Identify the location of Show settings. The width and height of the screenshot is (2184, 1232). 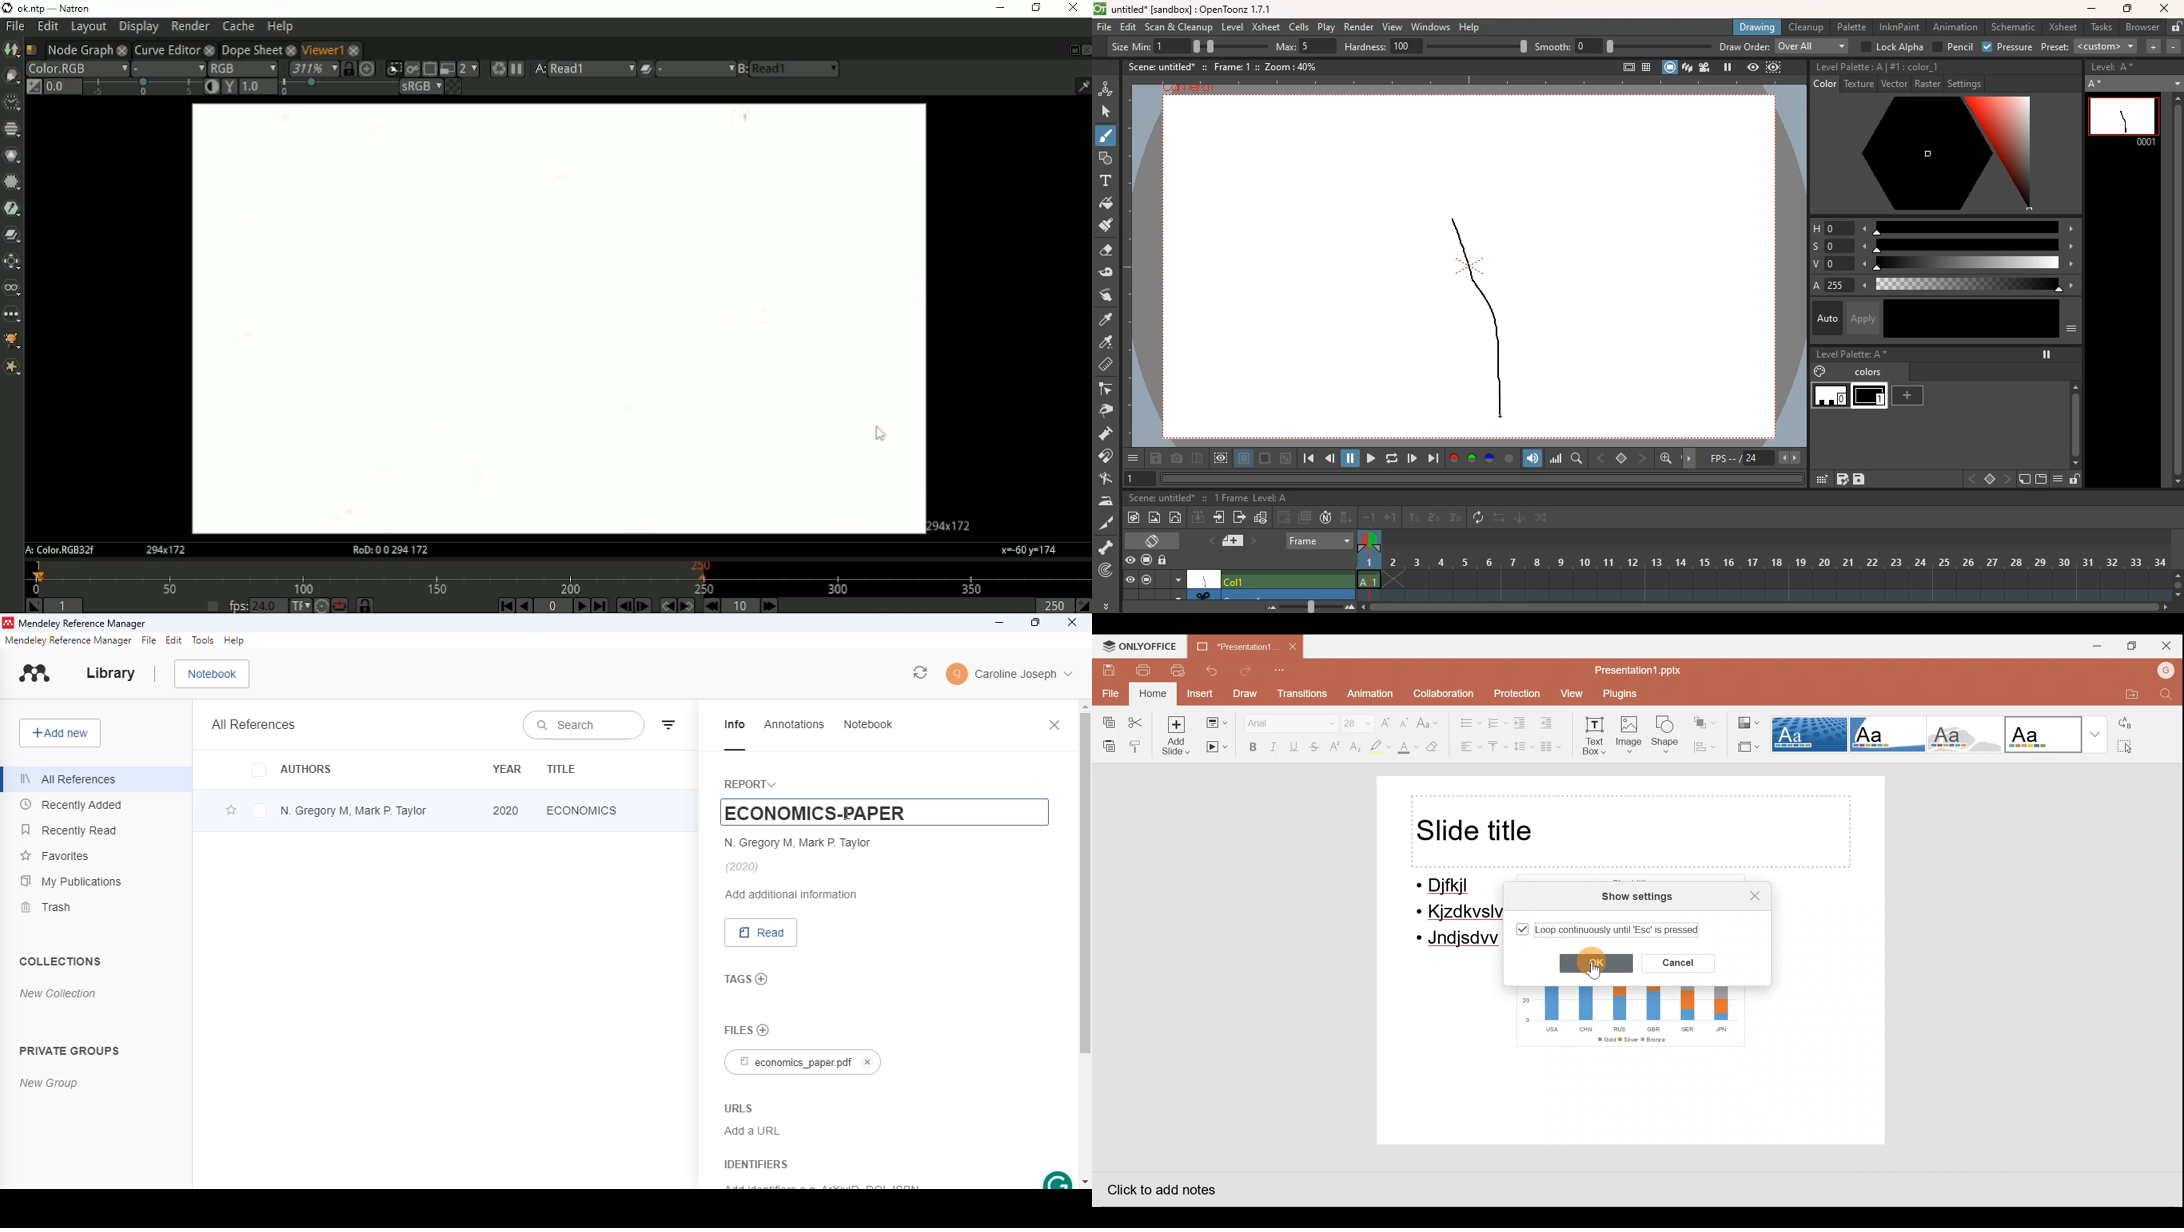
(1646, 895).